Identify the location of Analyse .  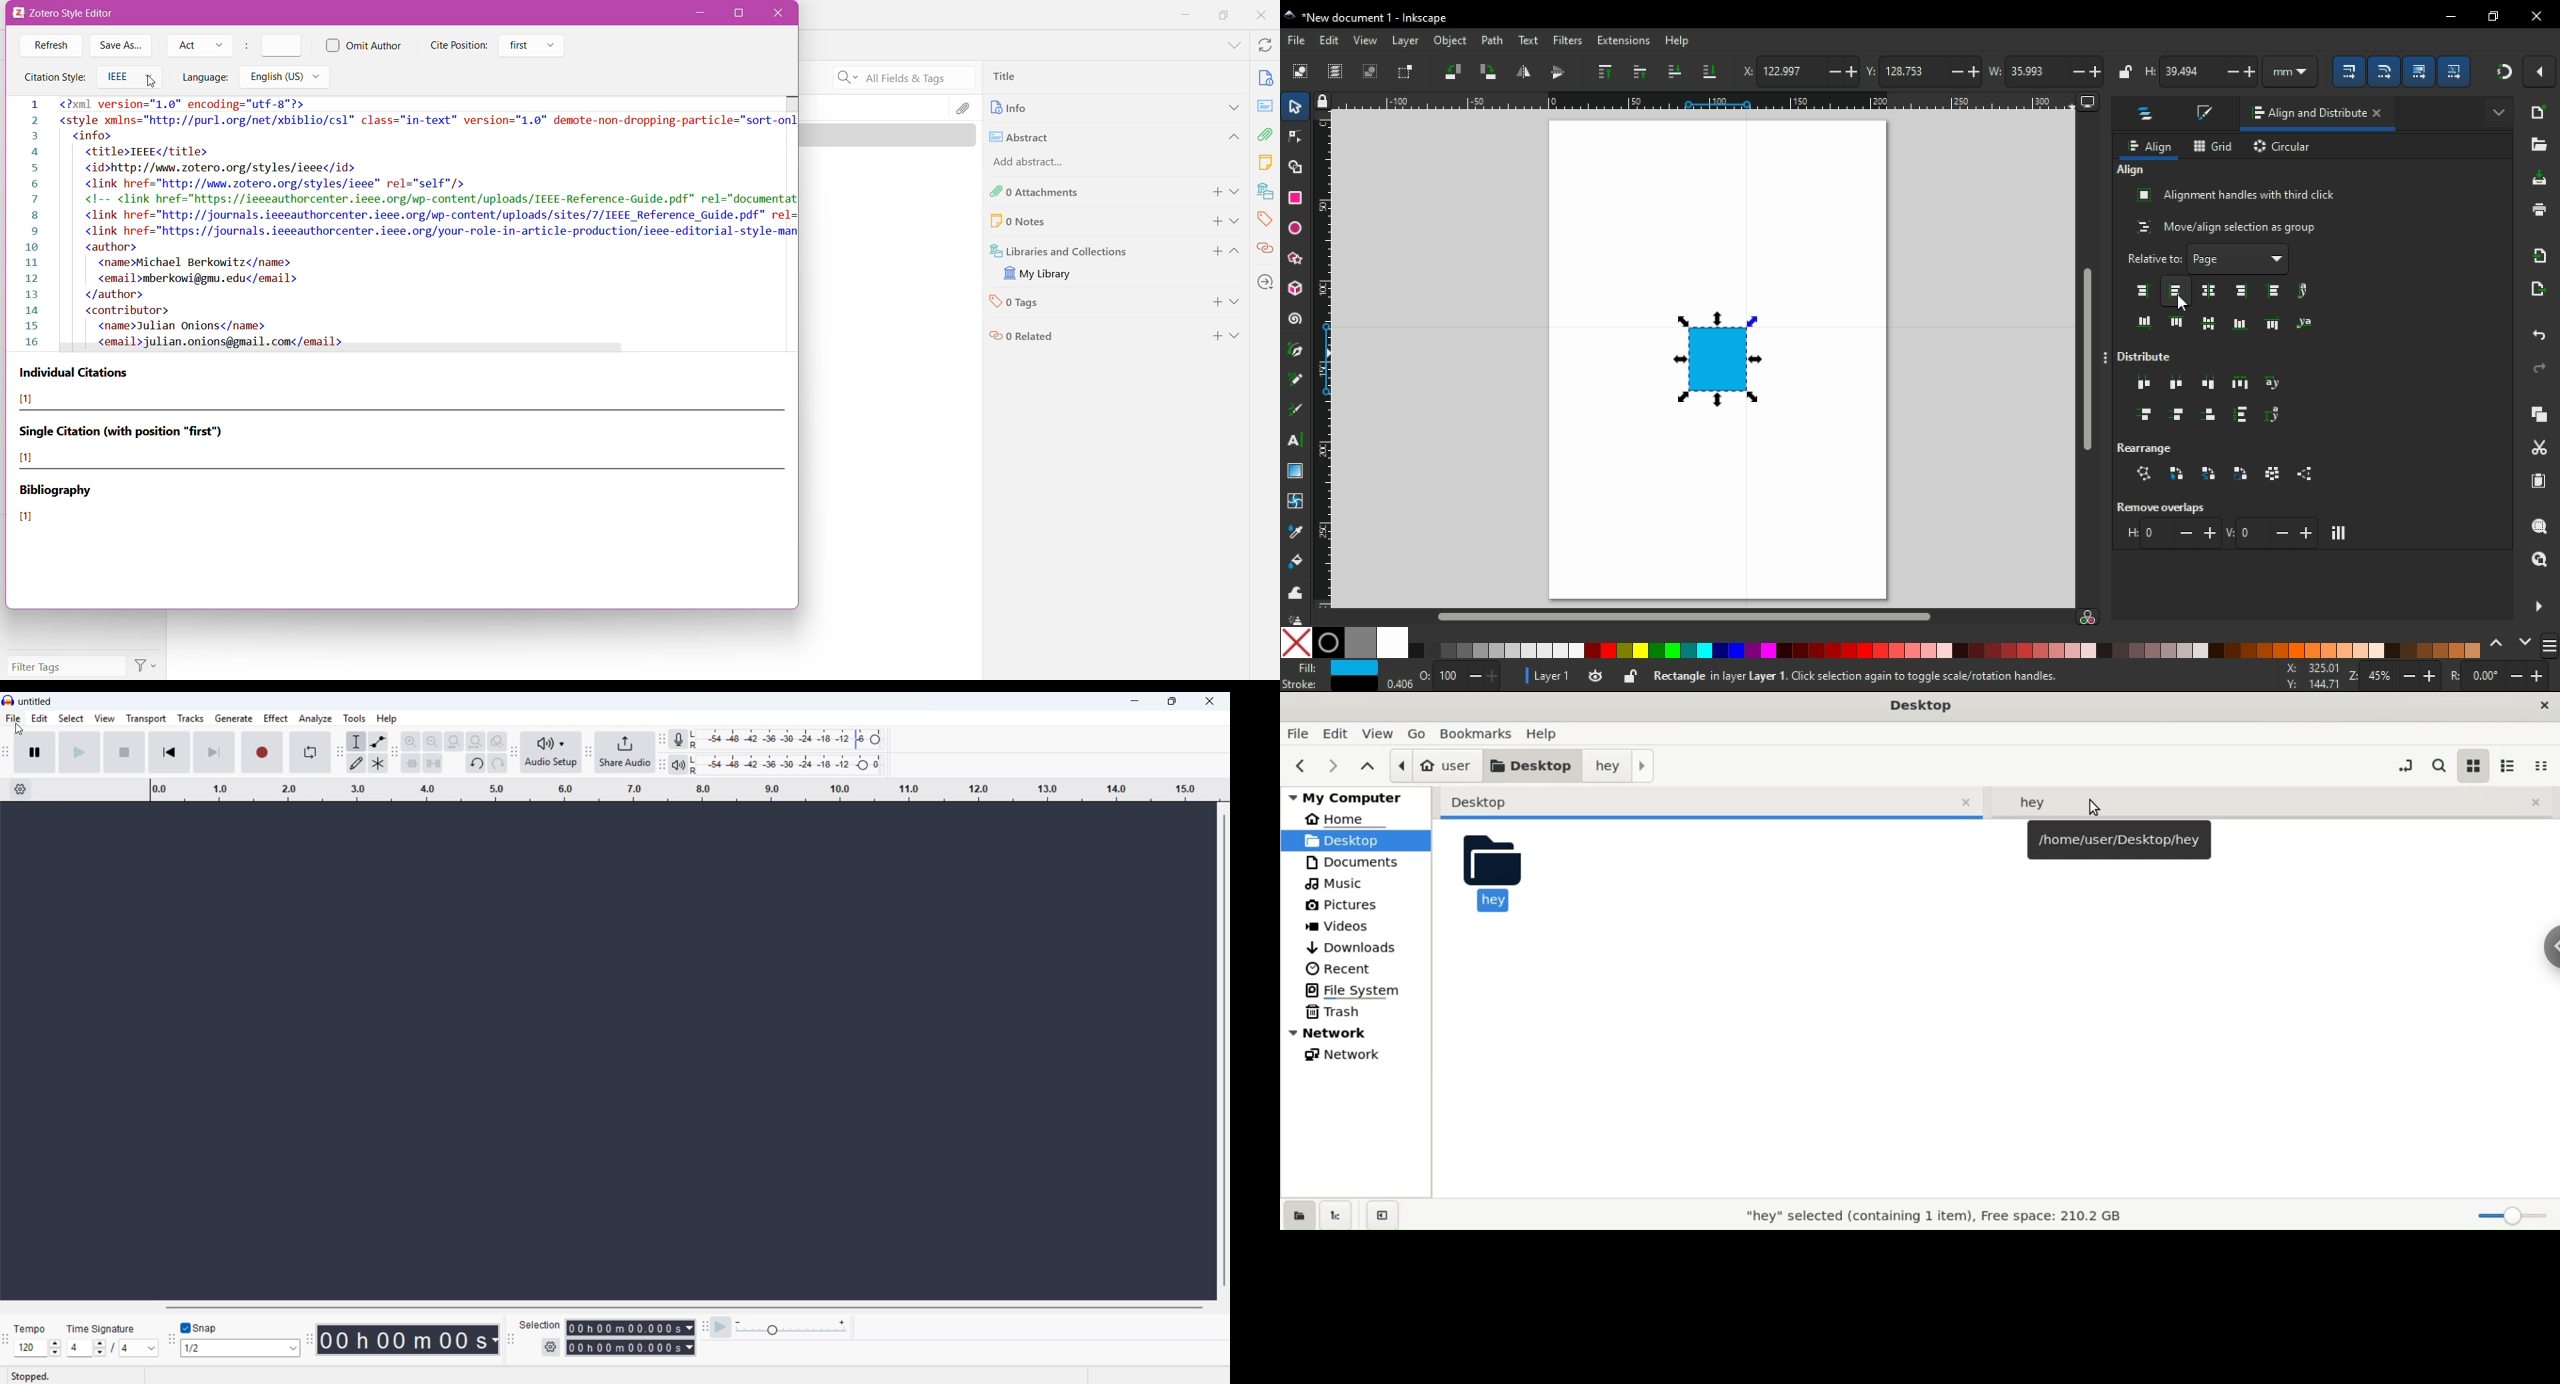
(315, 718).